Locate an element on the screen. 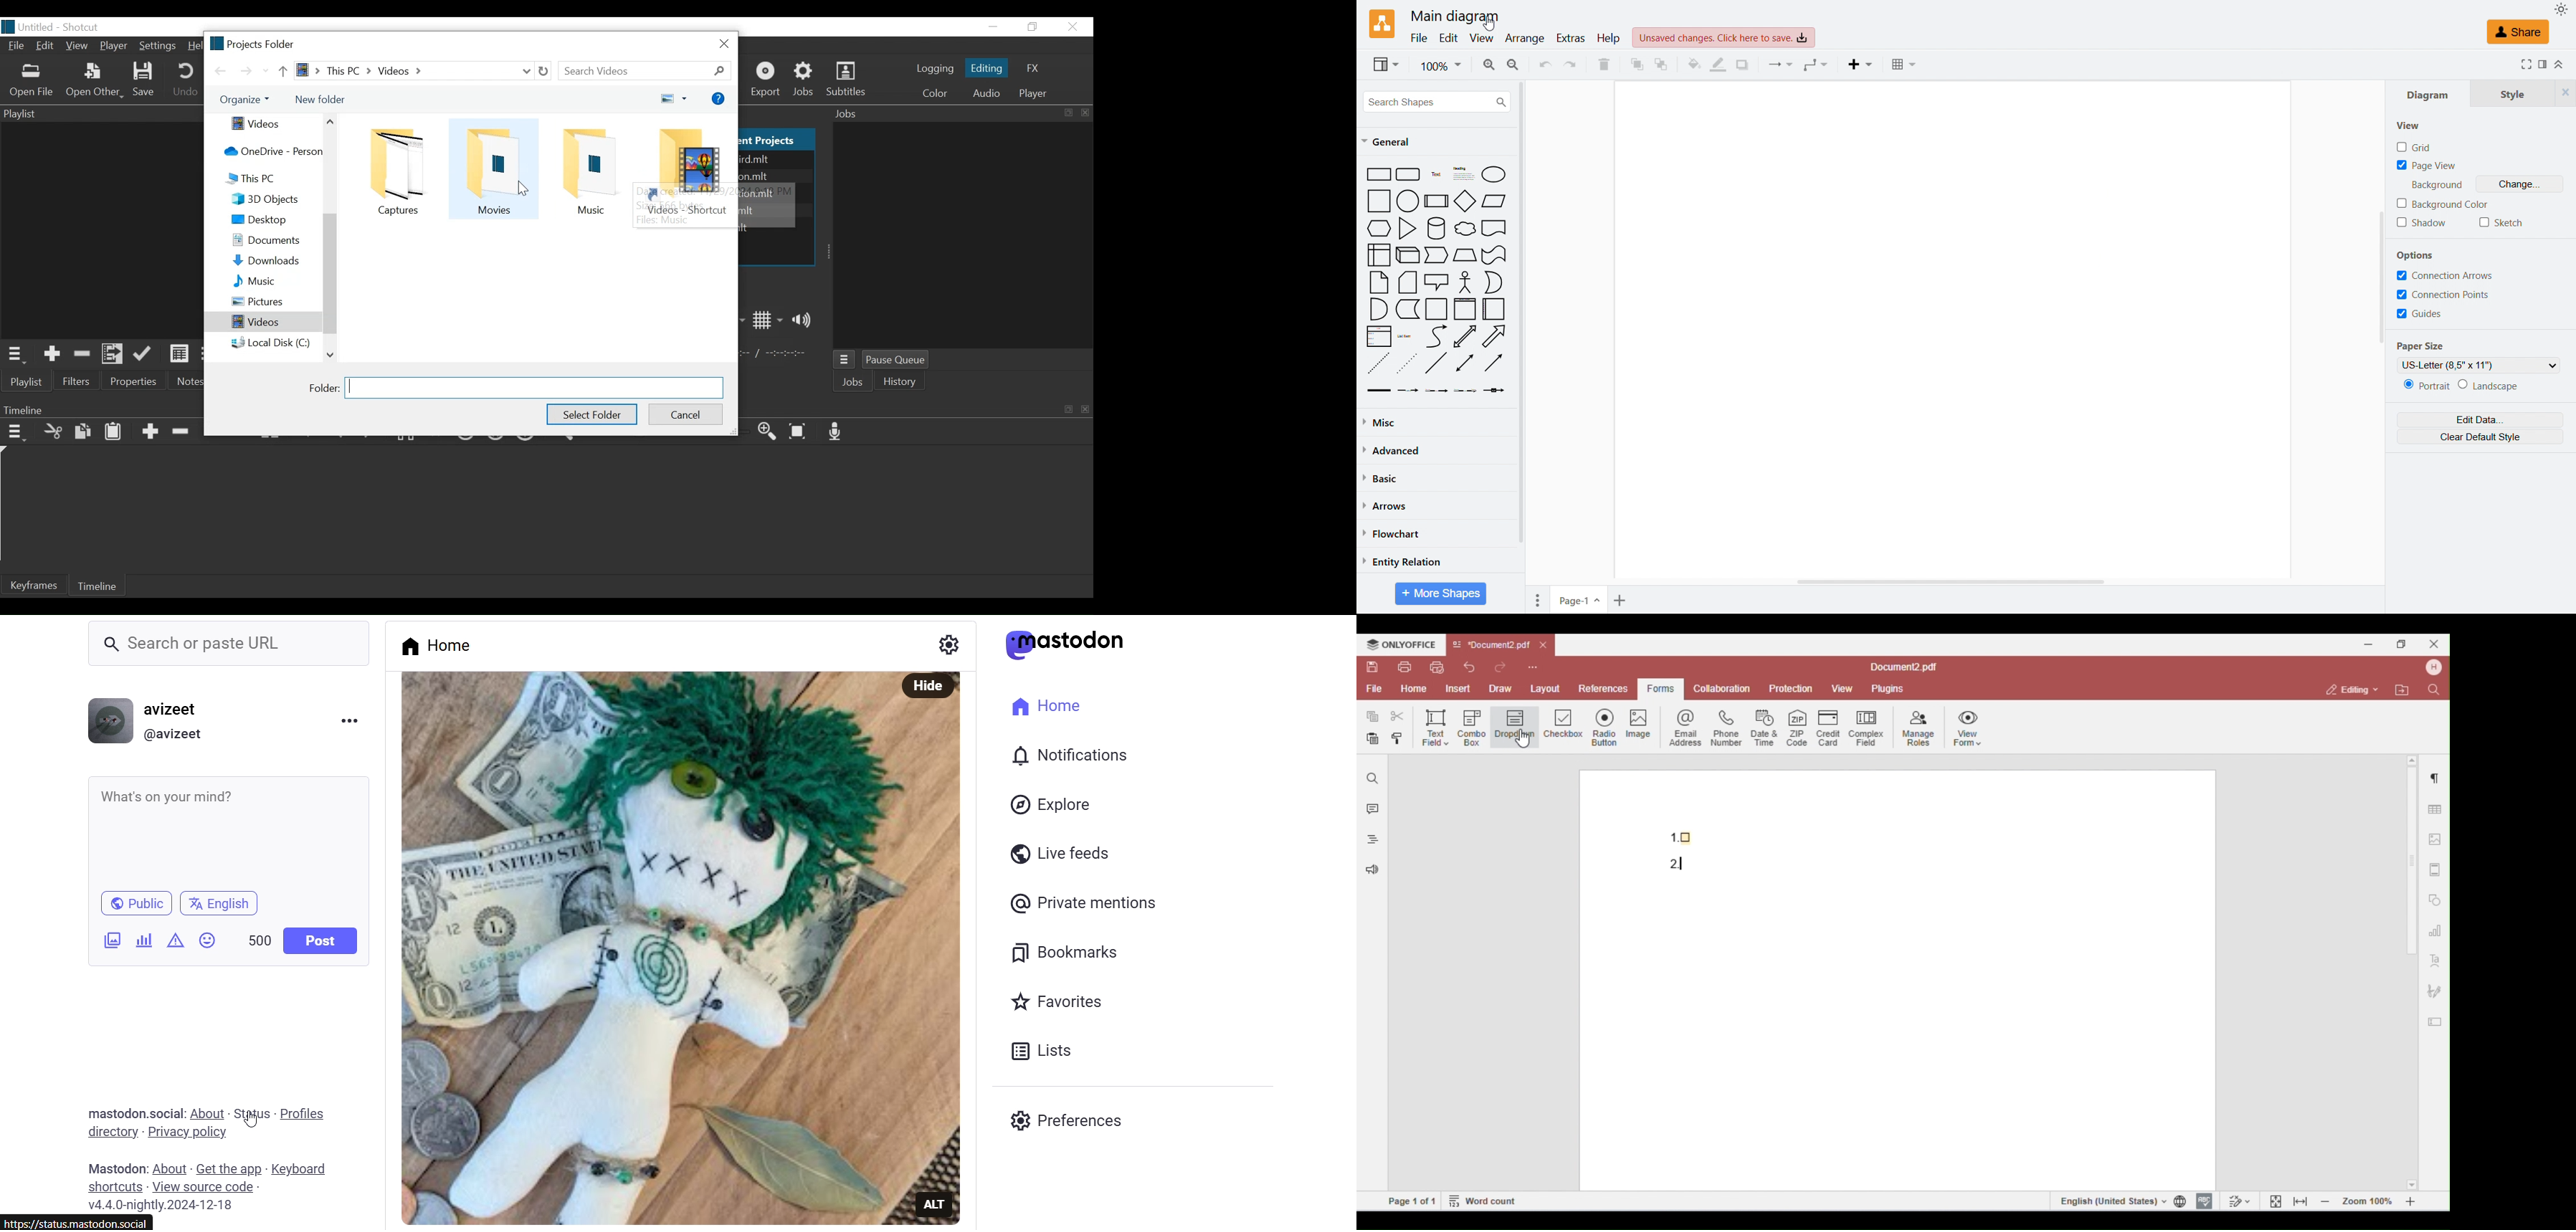 The image size is (2576, 1232). Hide is located at coordinates (928, 685).